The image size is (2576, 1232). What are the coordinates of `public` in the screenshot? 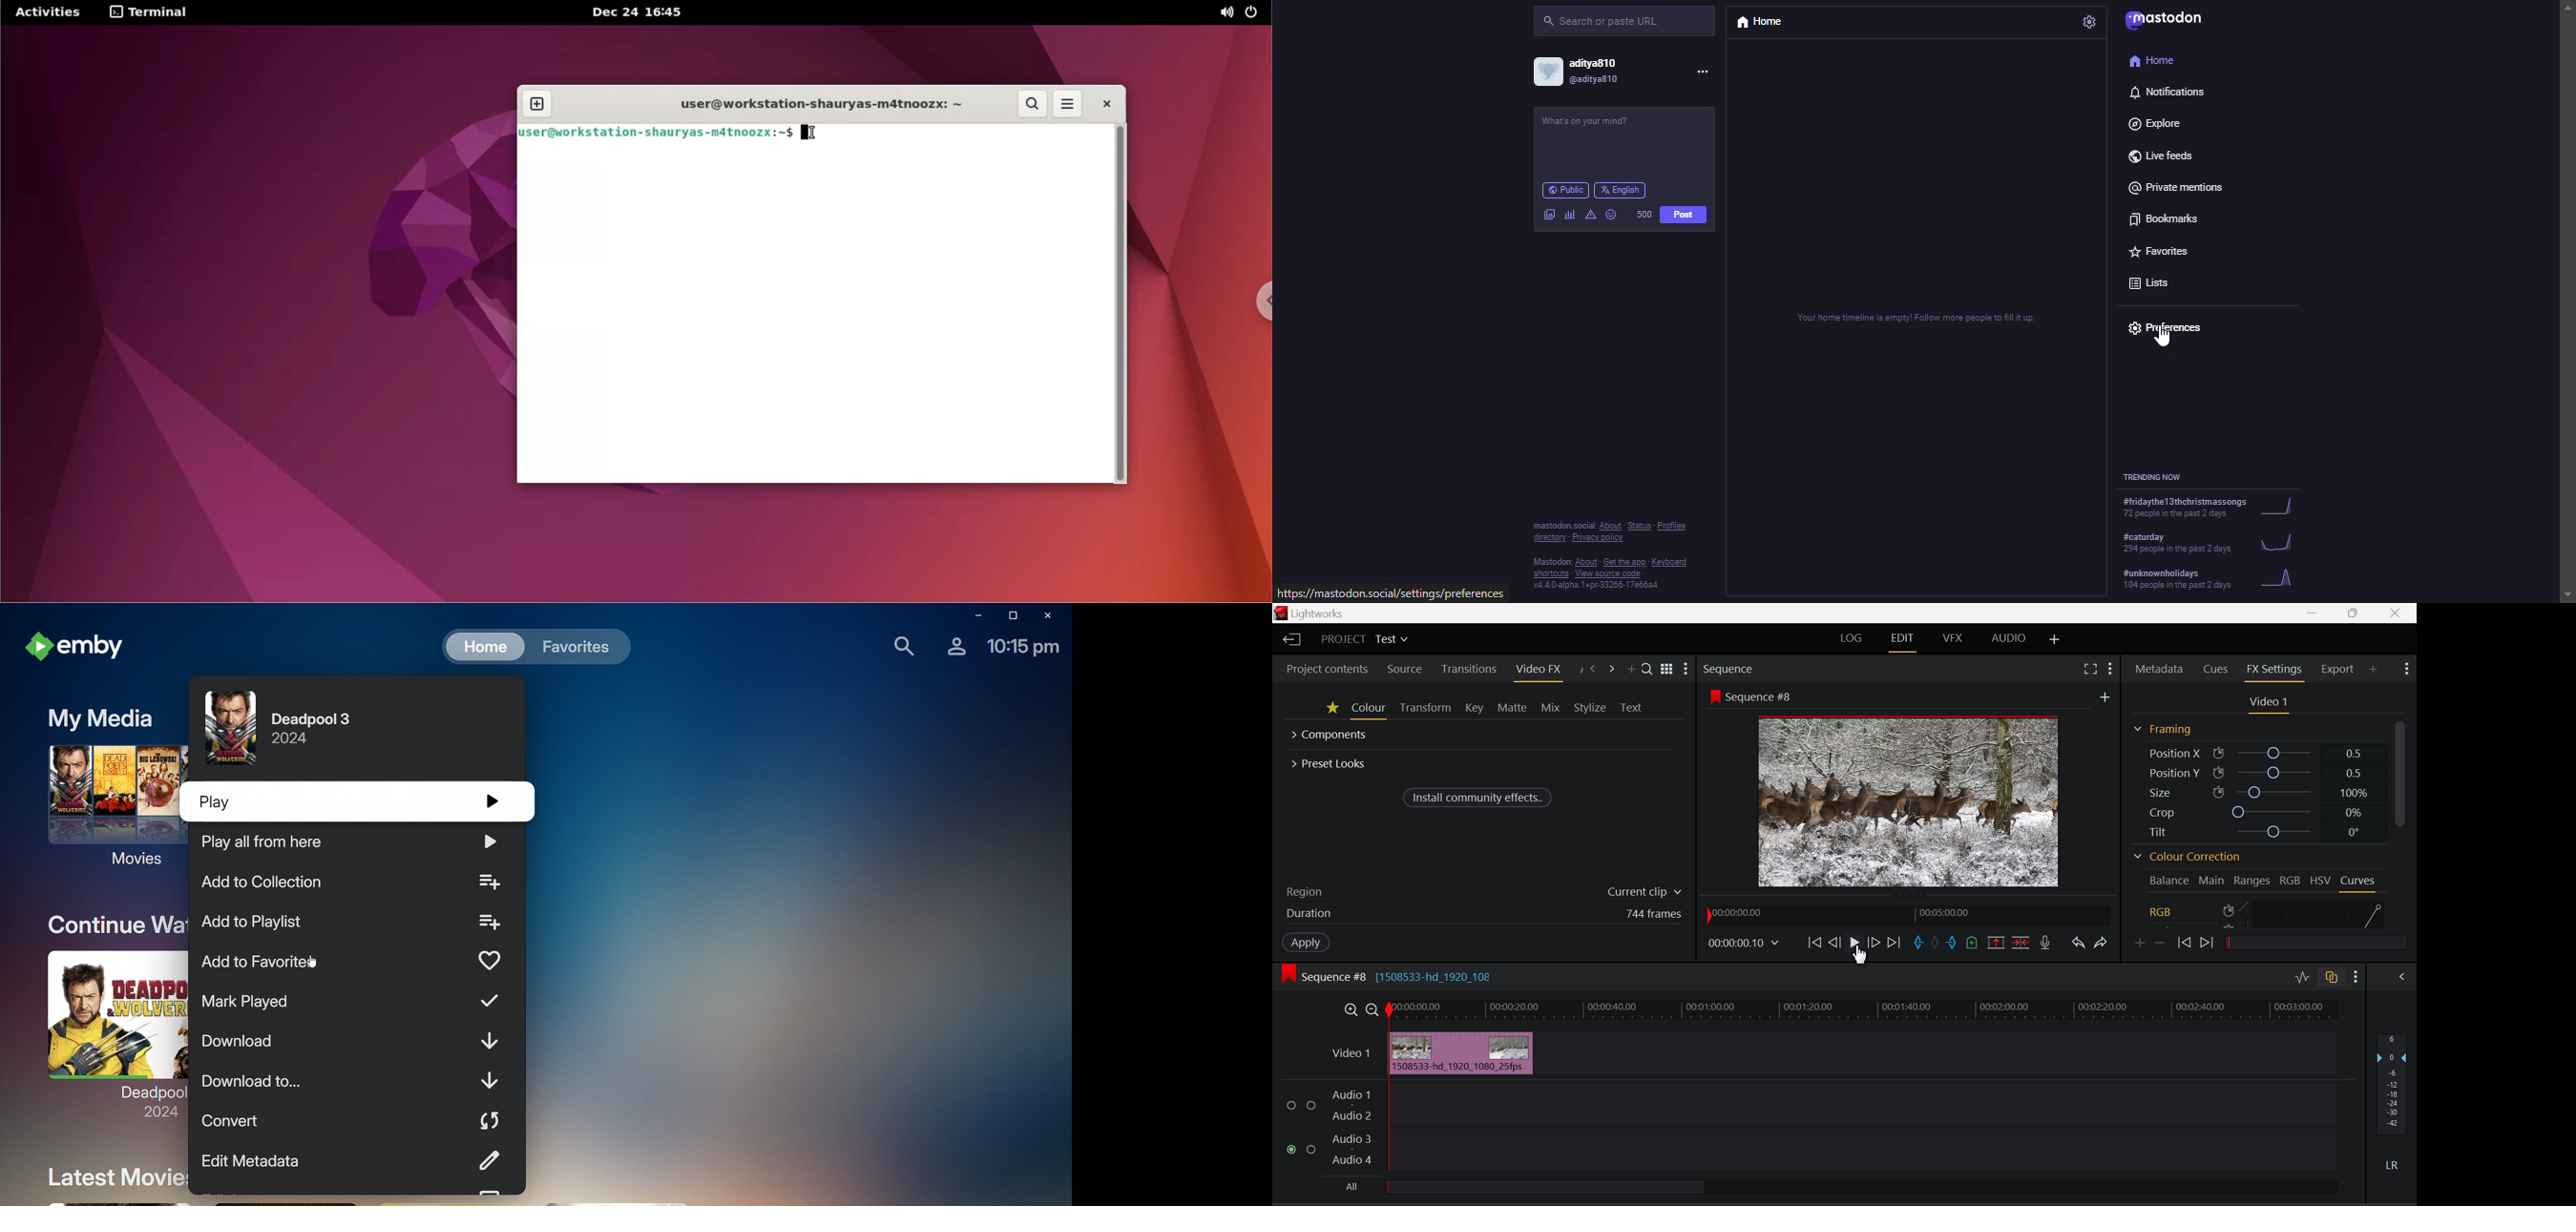 It's located at (1562, 191).